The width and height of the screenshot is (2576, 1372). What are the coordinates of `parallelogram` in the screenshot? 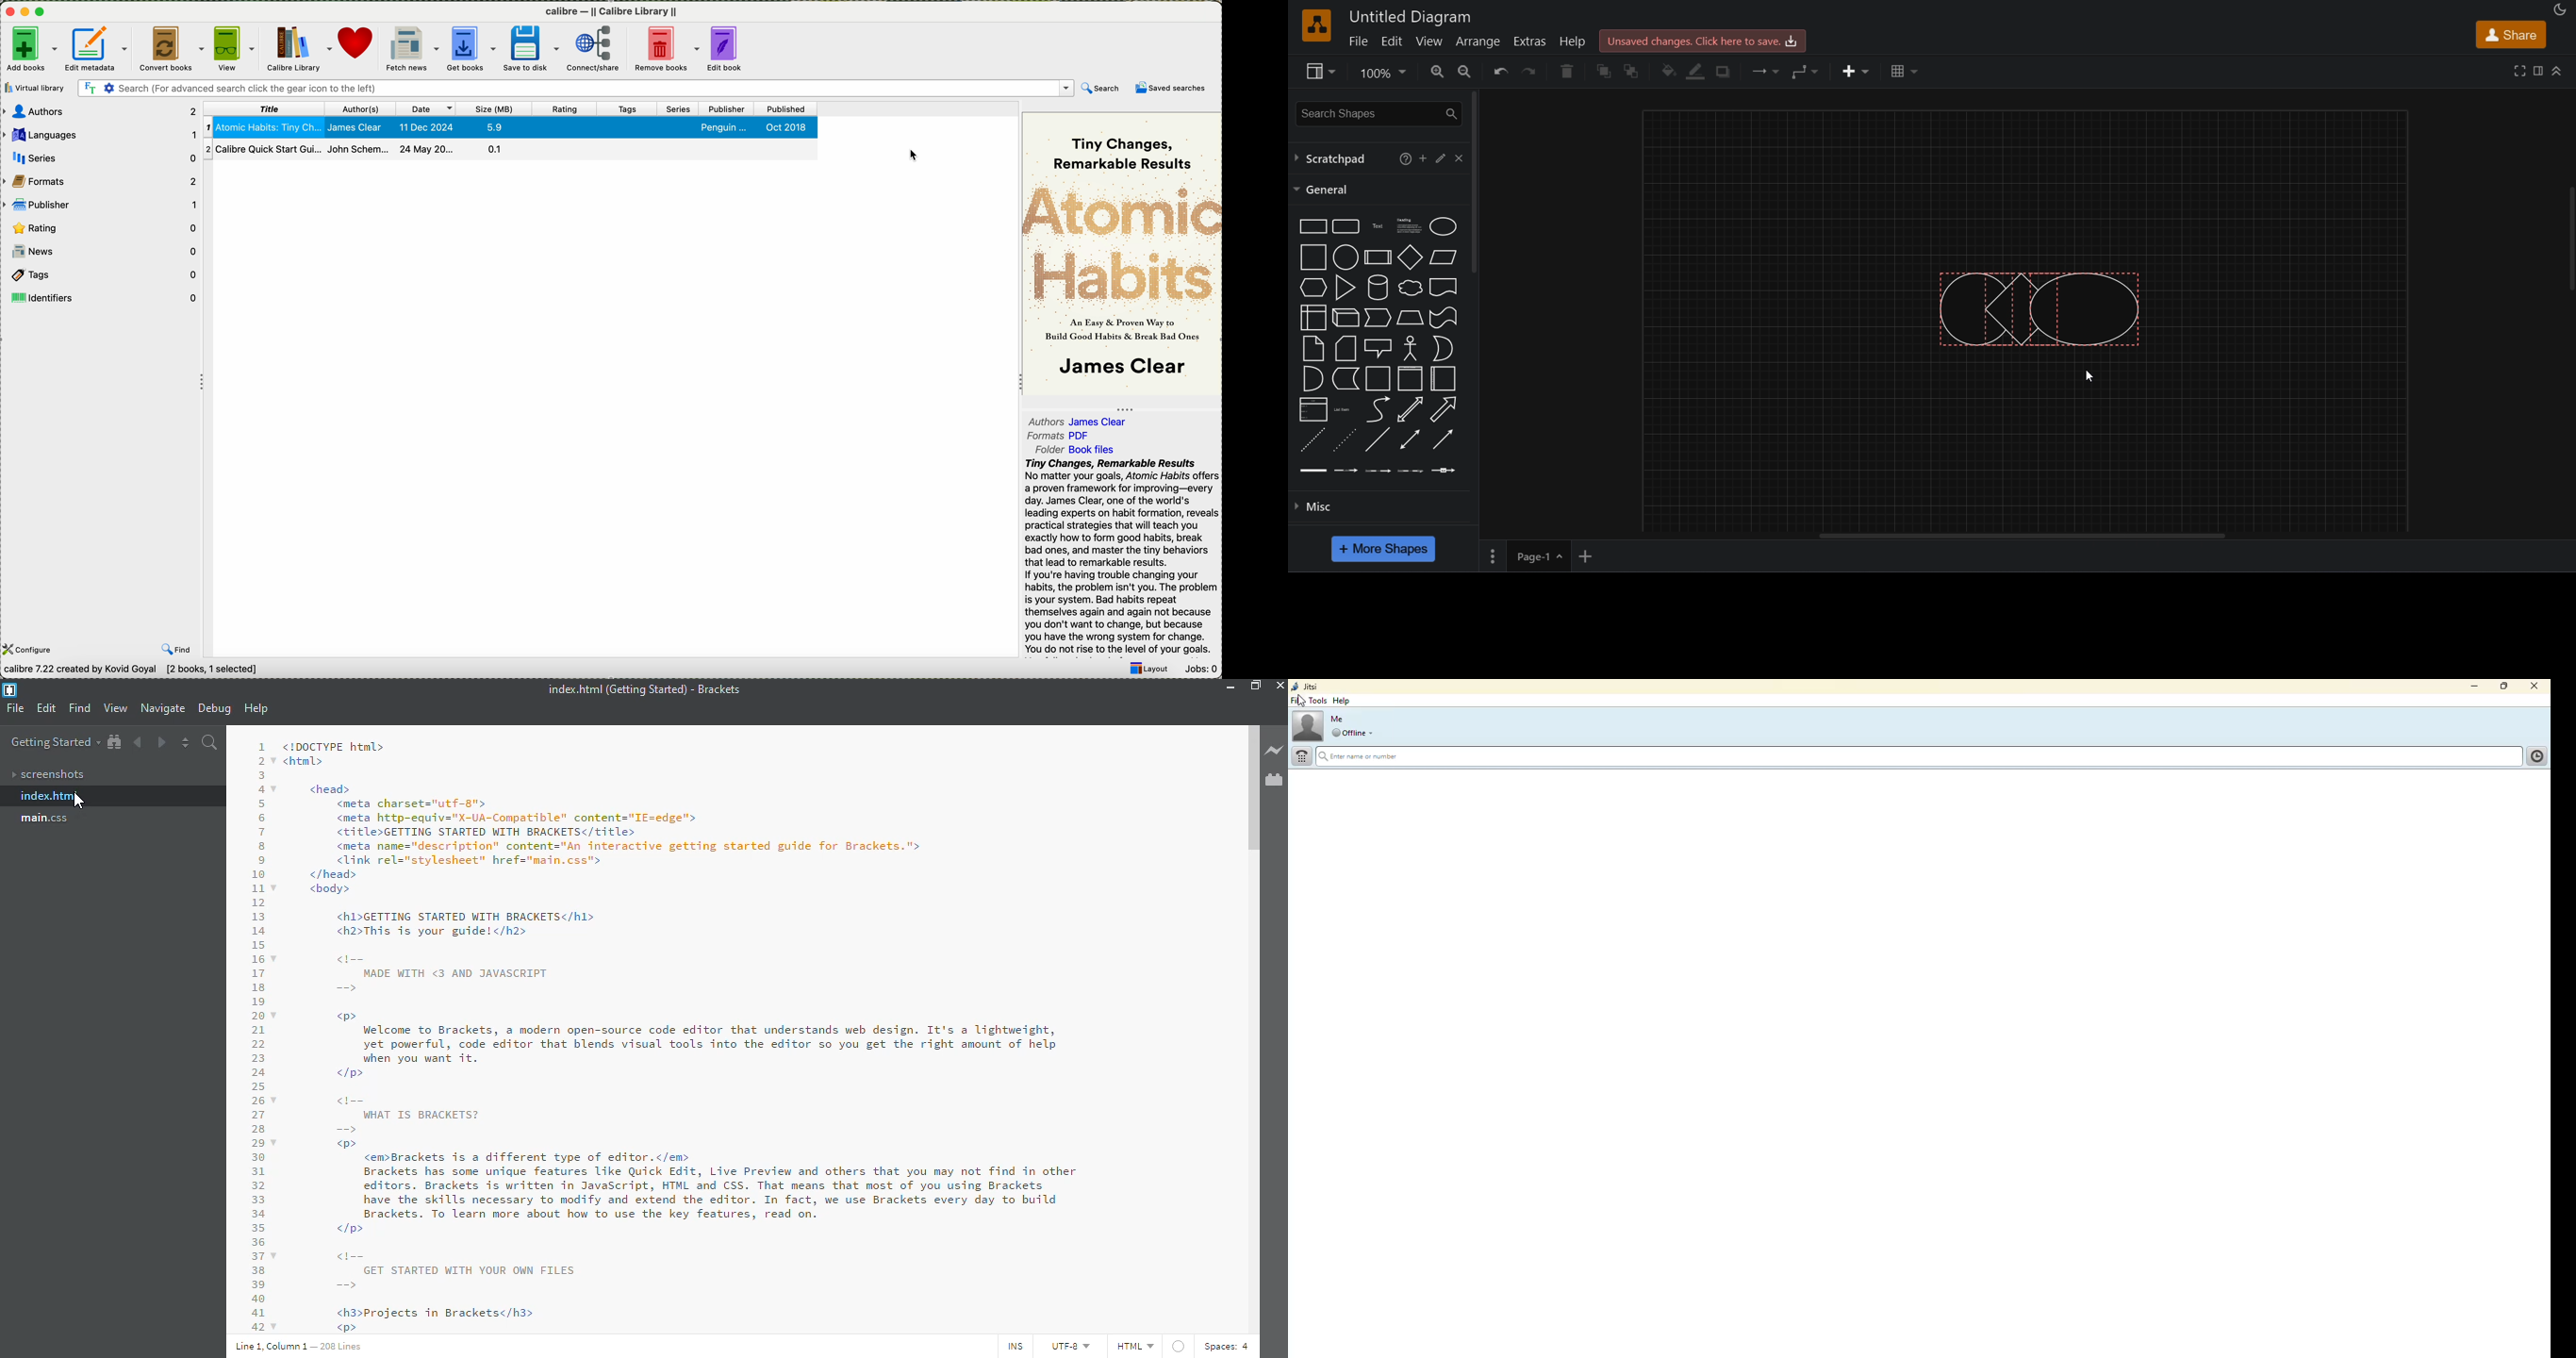 It's located at (1443, 257).